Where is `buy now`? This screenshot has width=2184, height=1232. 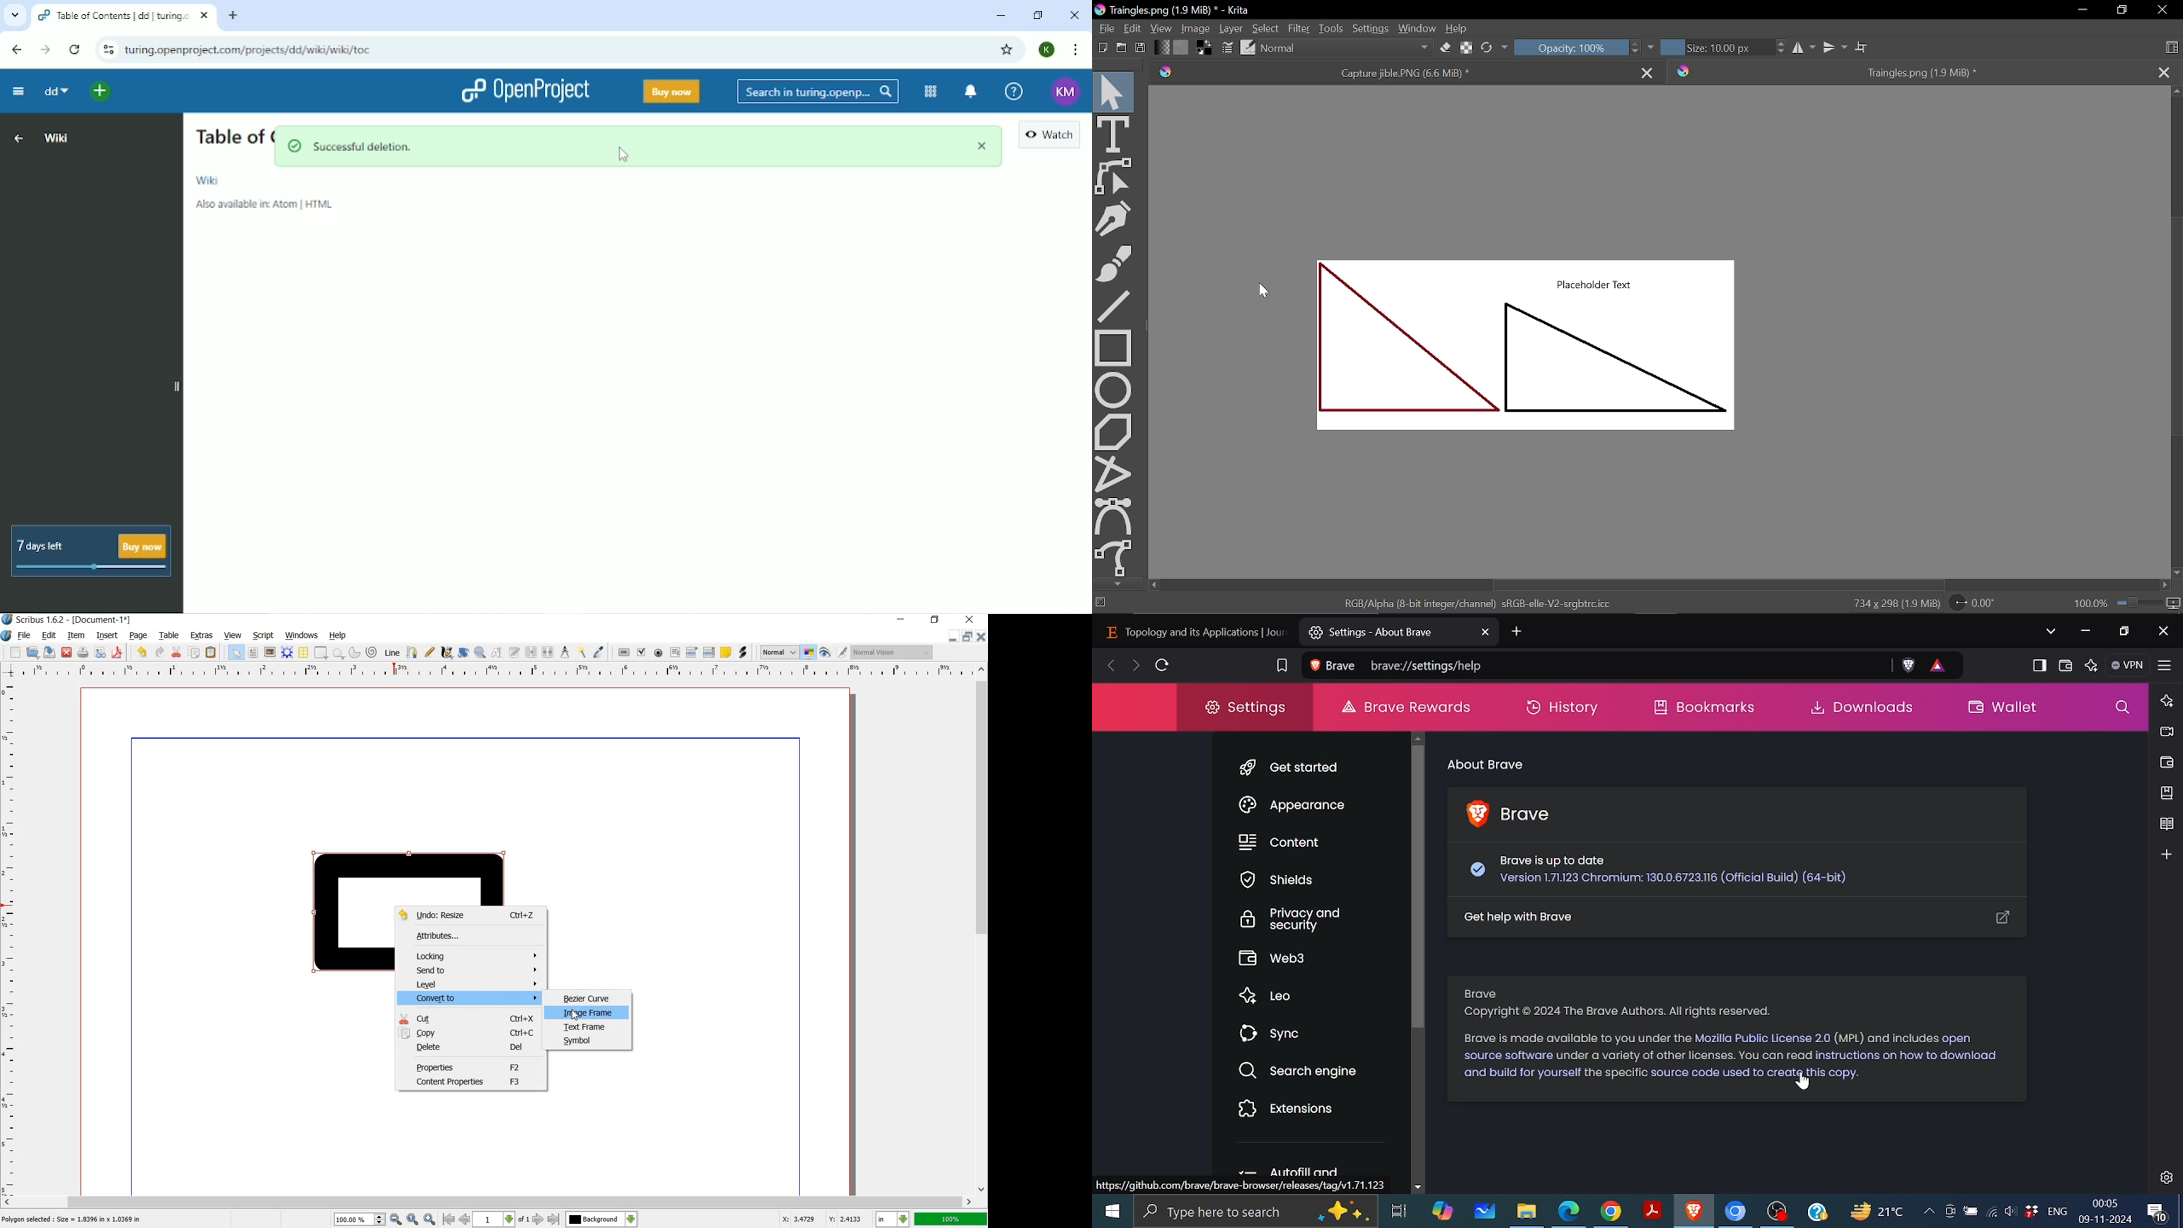 buy now is located at coordinates (674, 90).